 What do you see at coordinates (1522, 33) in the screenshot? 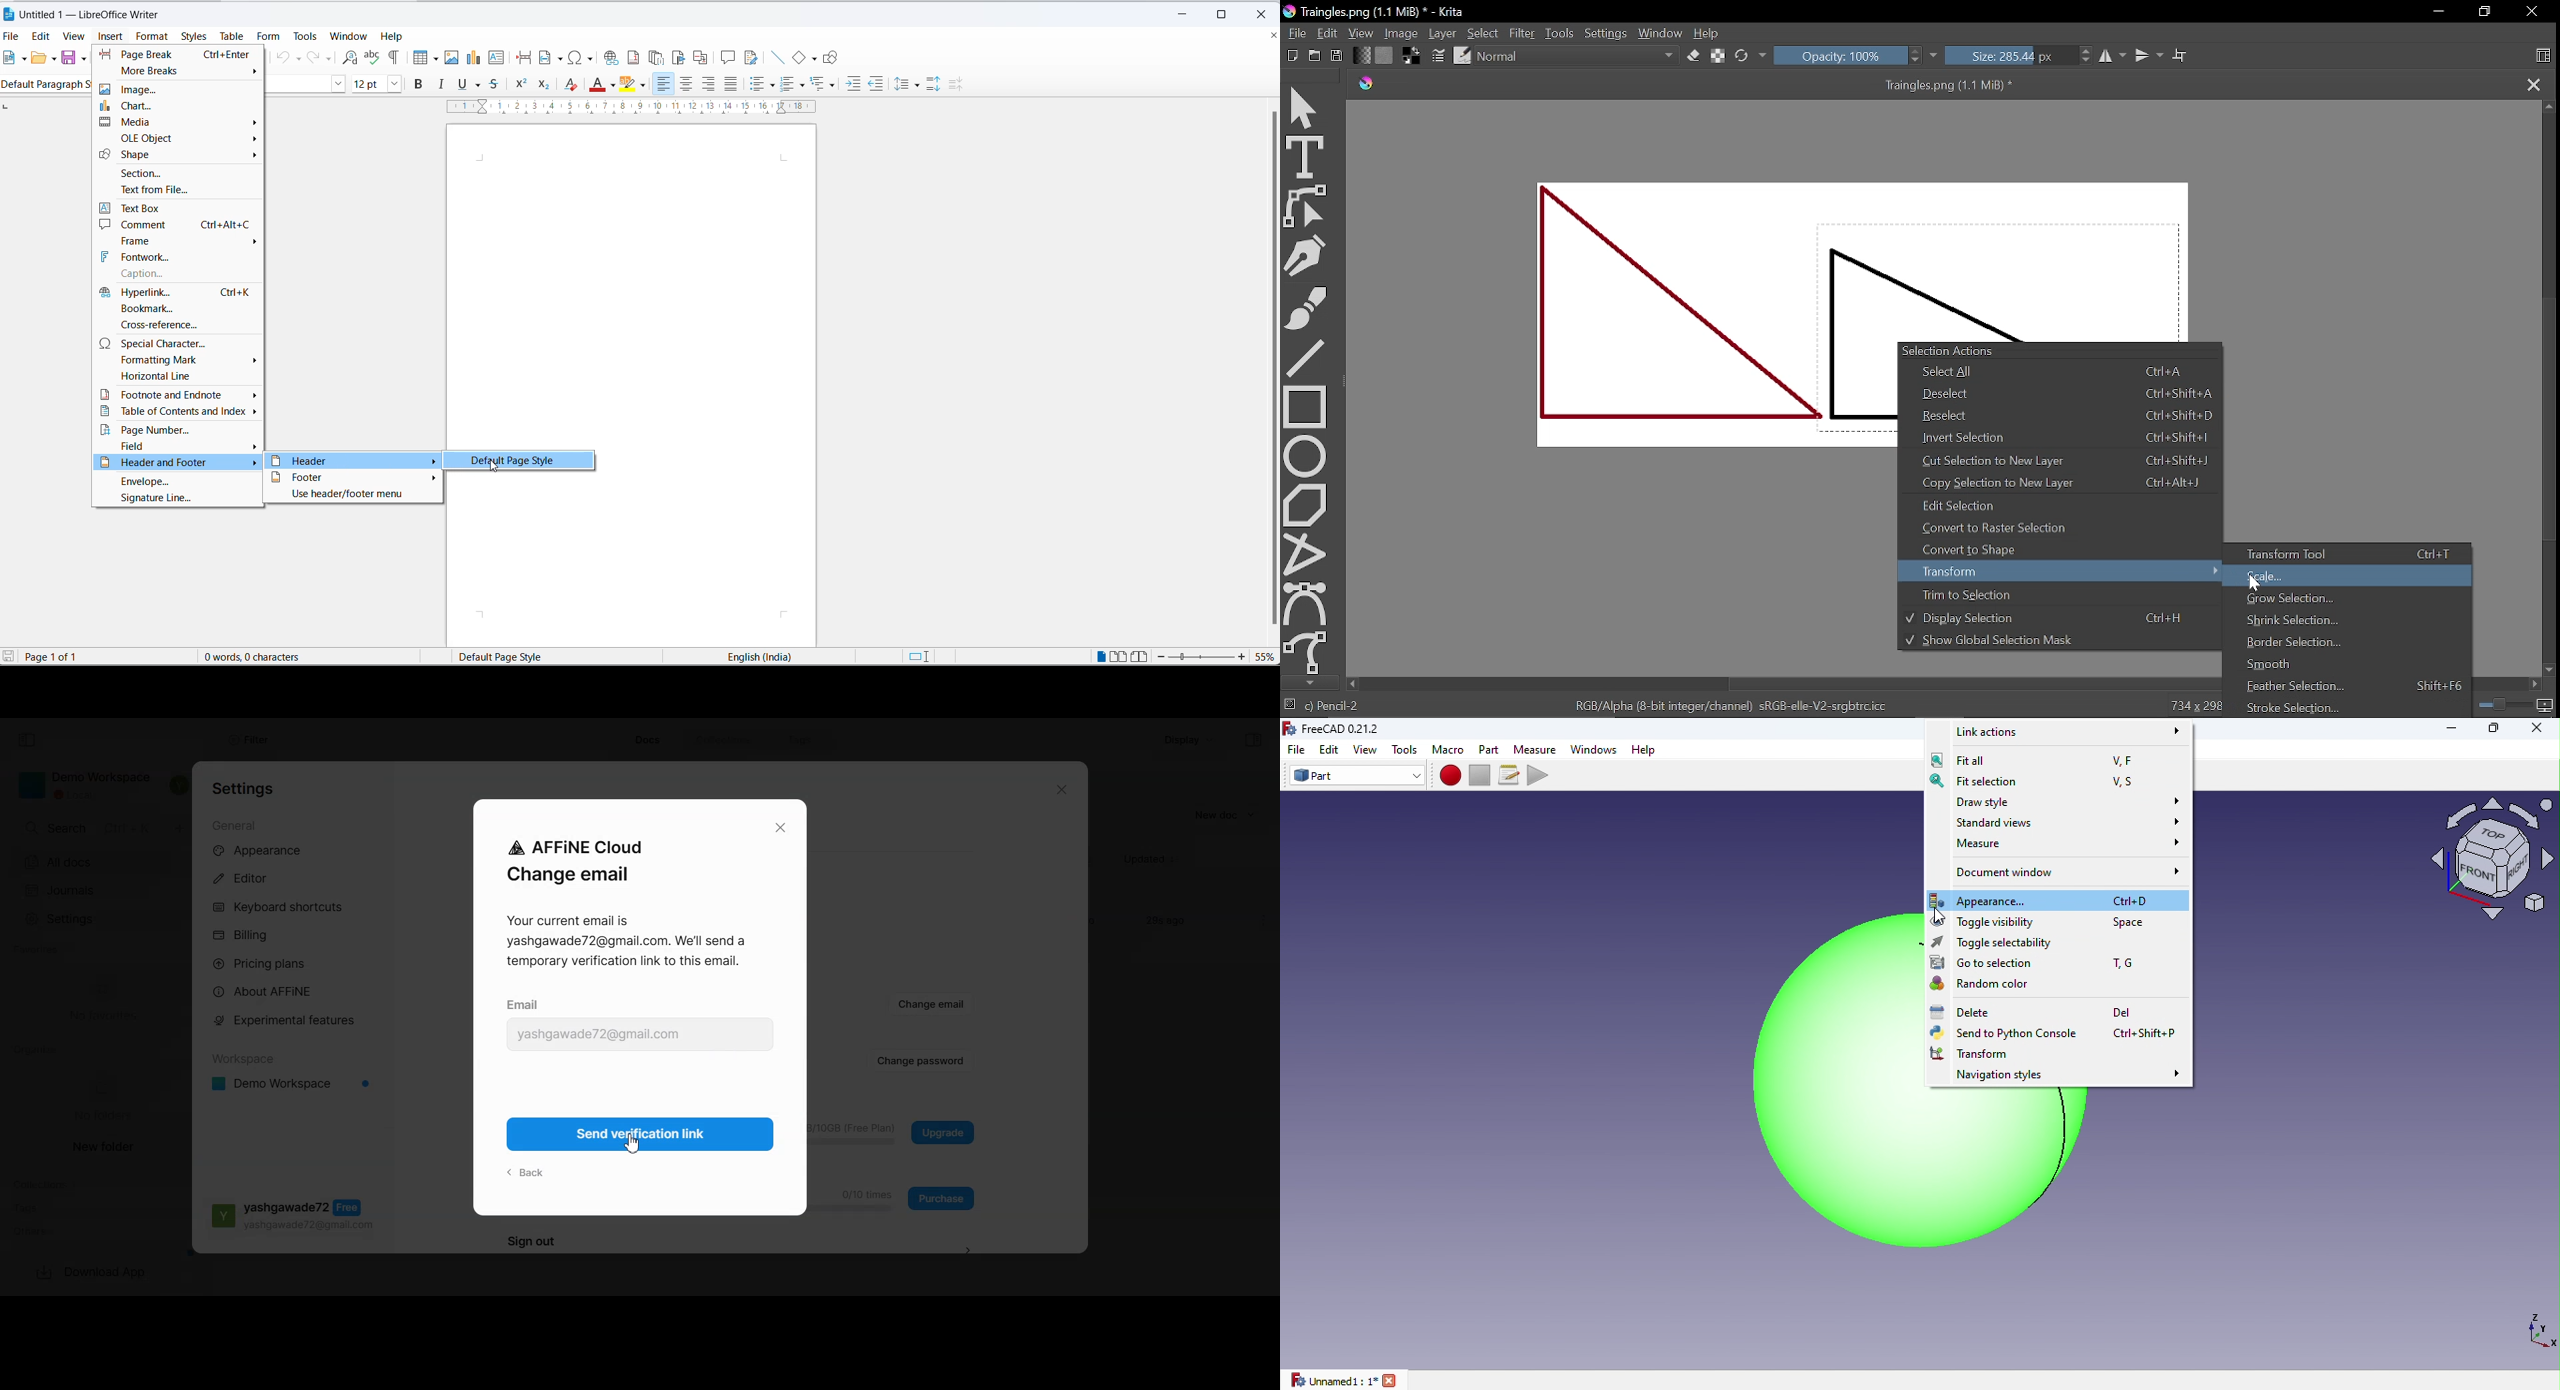
I see `Filter` at bounding box center [1522, 33].